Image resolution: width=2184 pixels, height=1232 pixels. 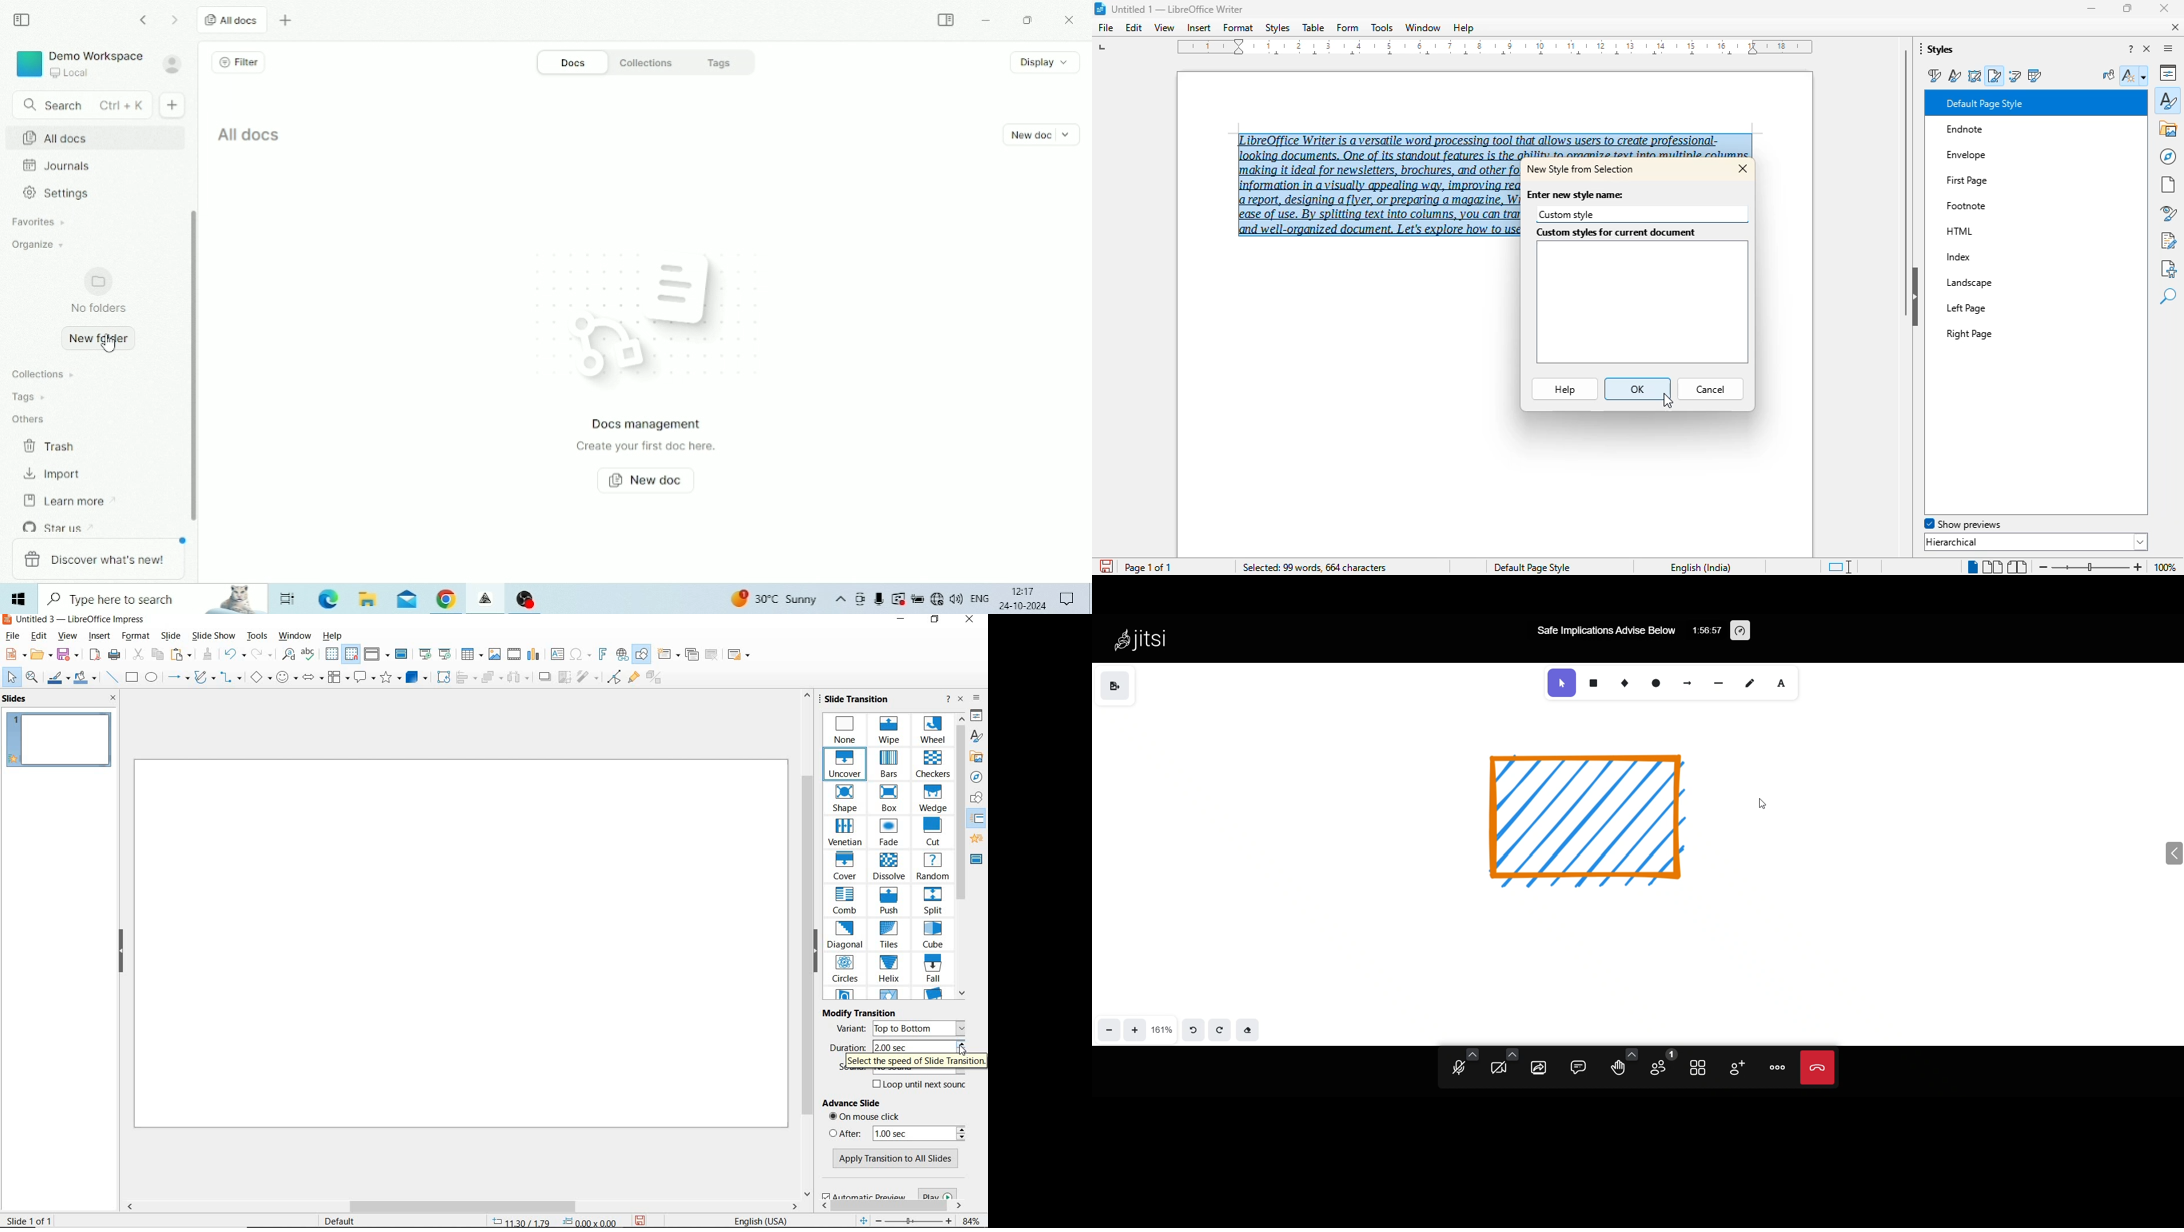 What do you see at coordinates (976, 777) in the screenshot?
I see `NAVIGATOR` at bounding box center [976, 777].